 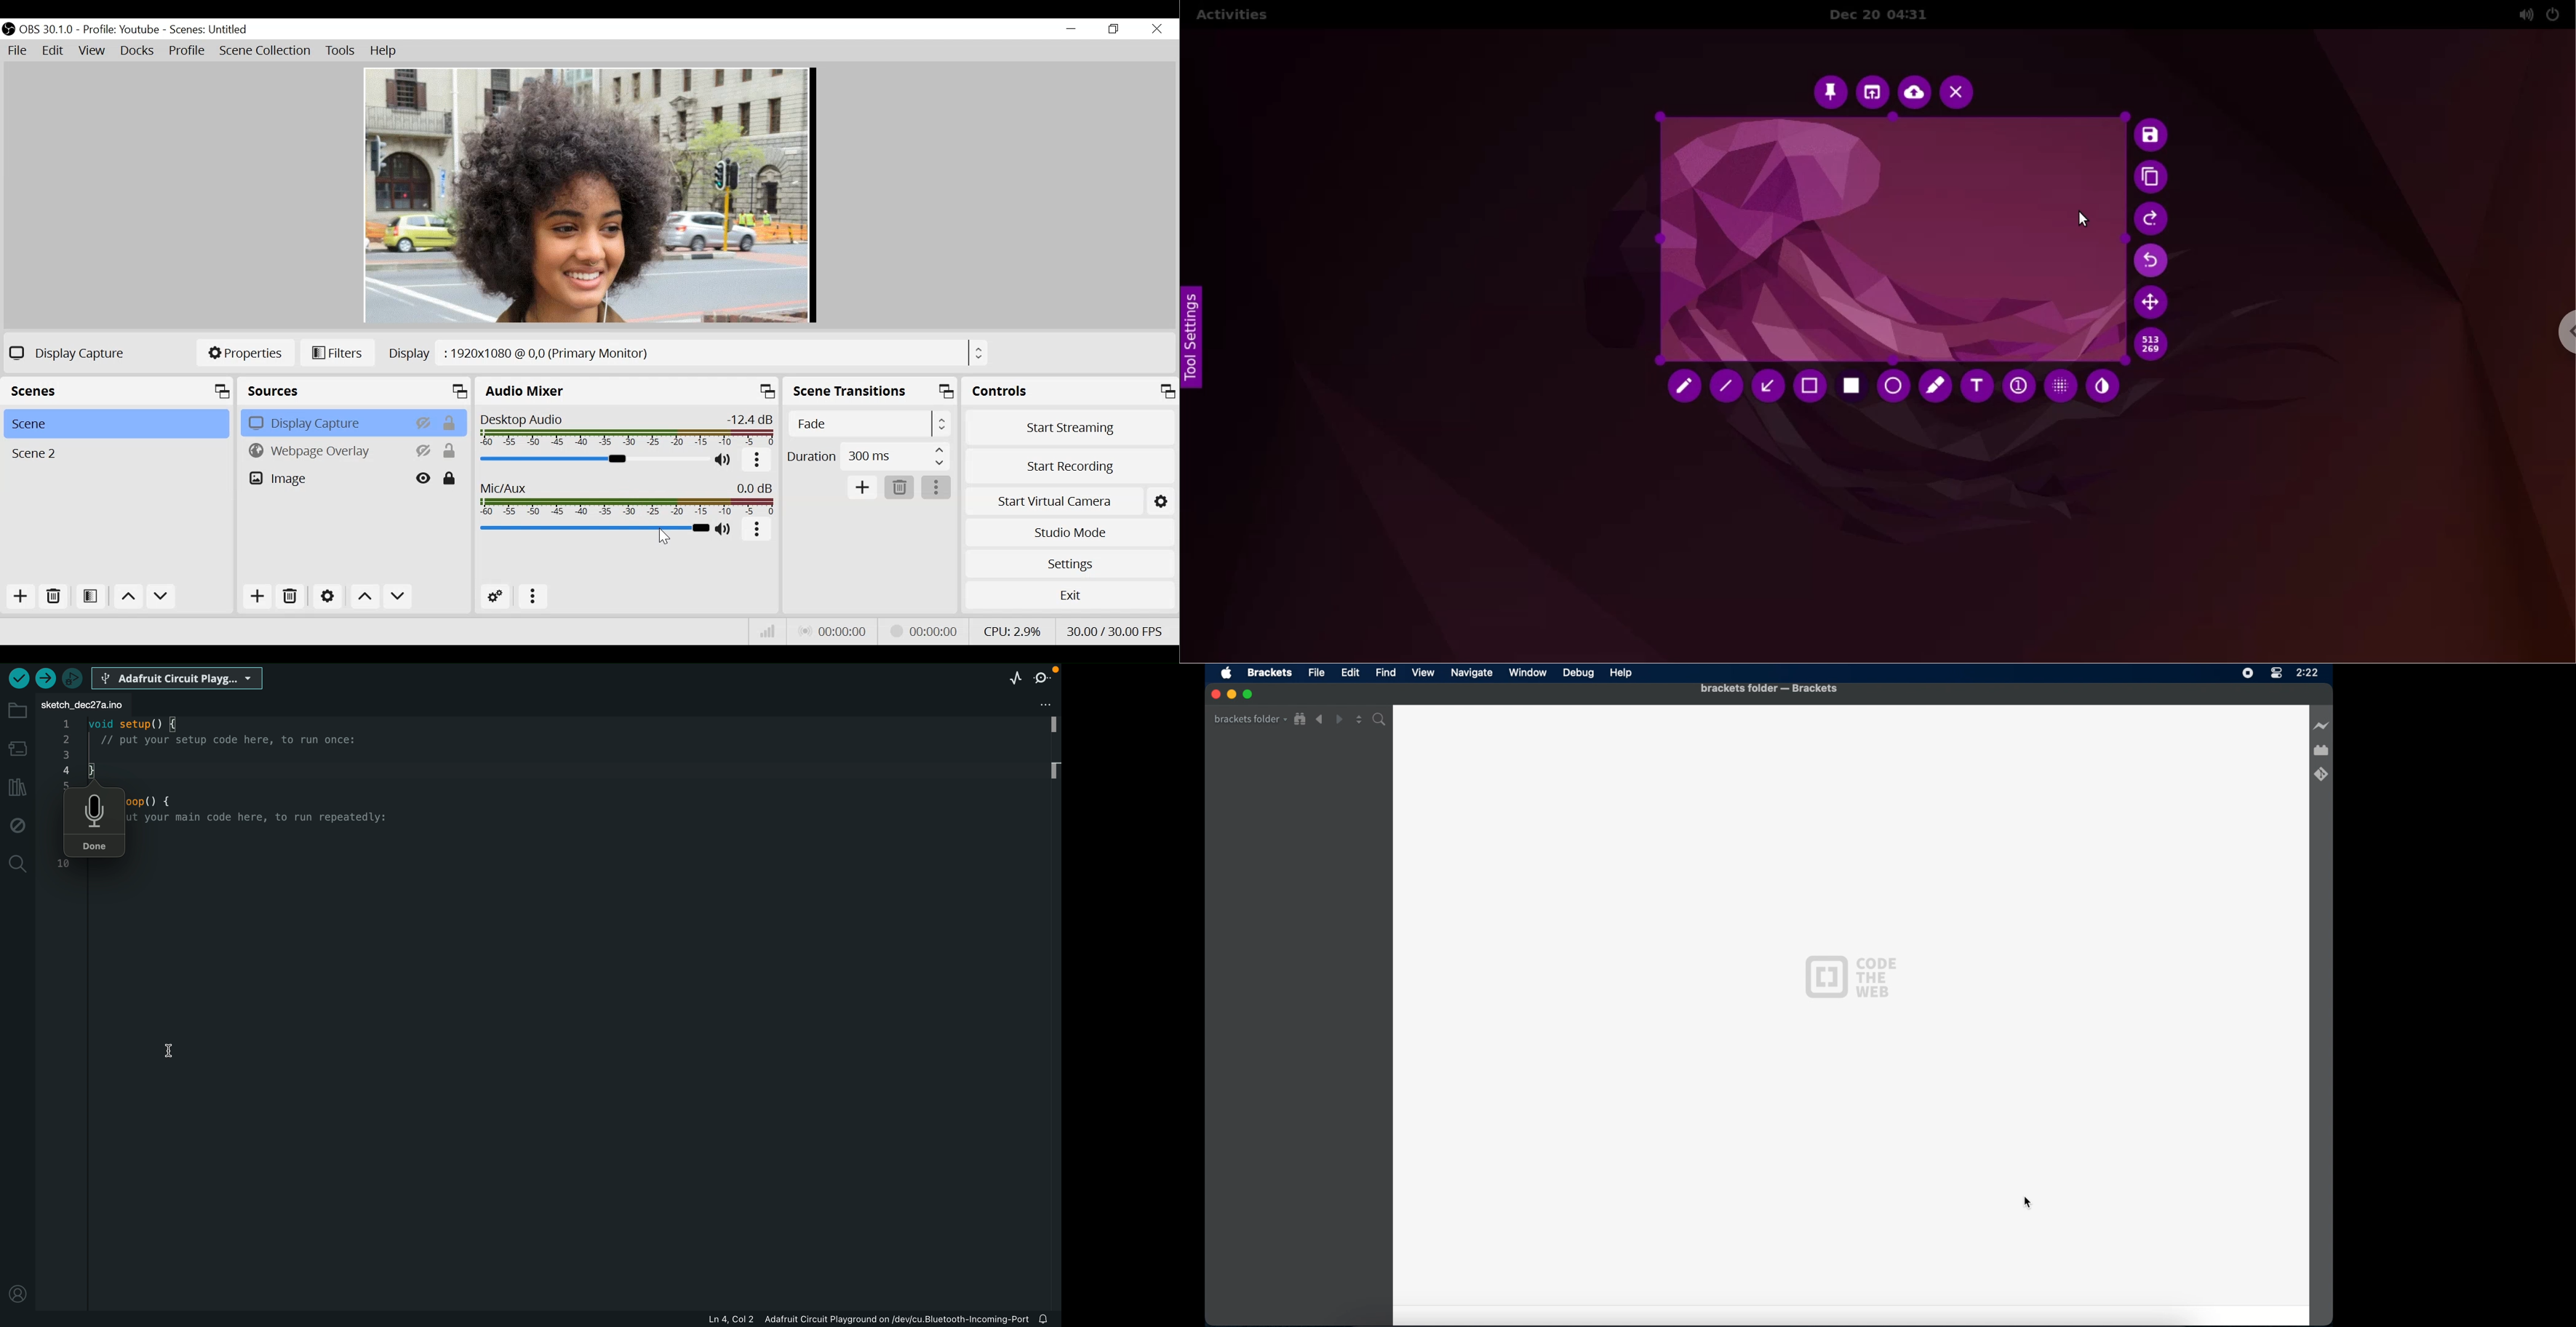 I want to click on Start Virtual Camera, so click(x=1055, y=501).